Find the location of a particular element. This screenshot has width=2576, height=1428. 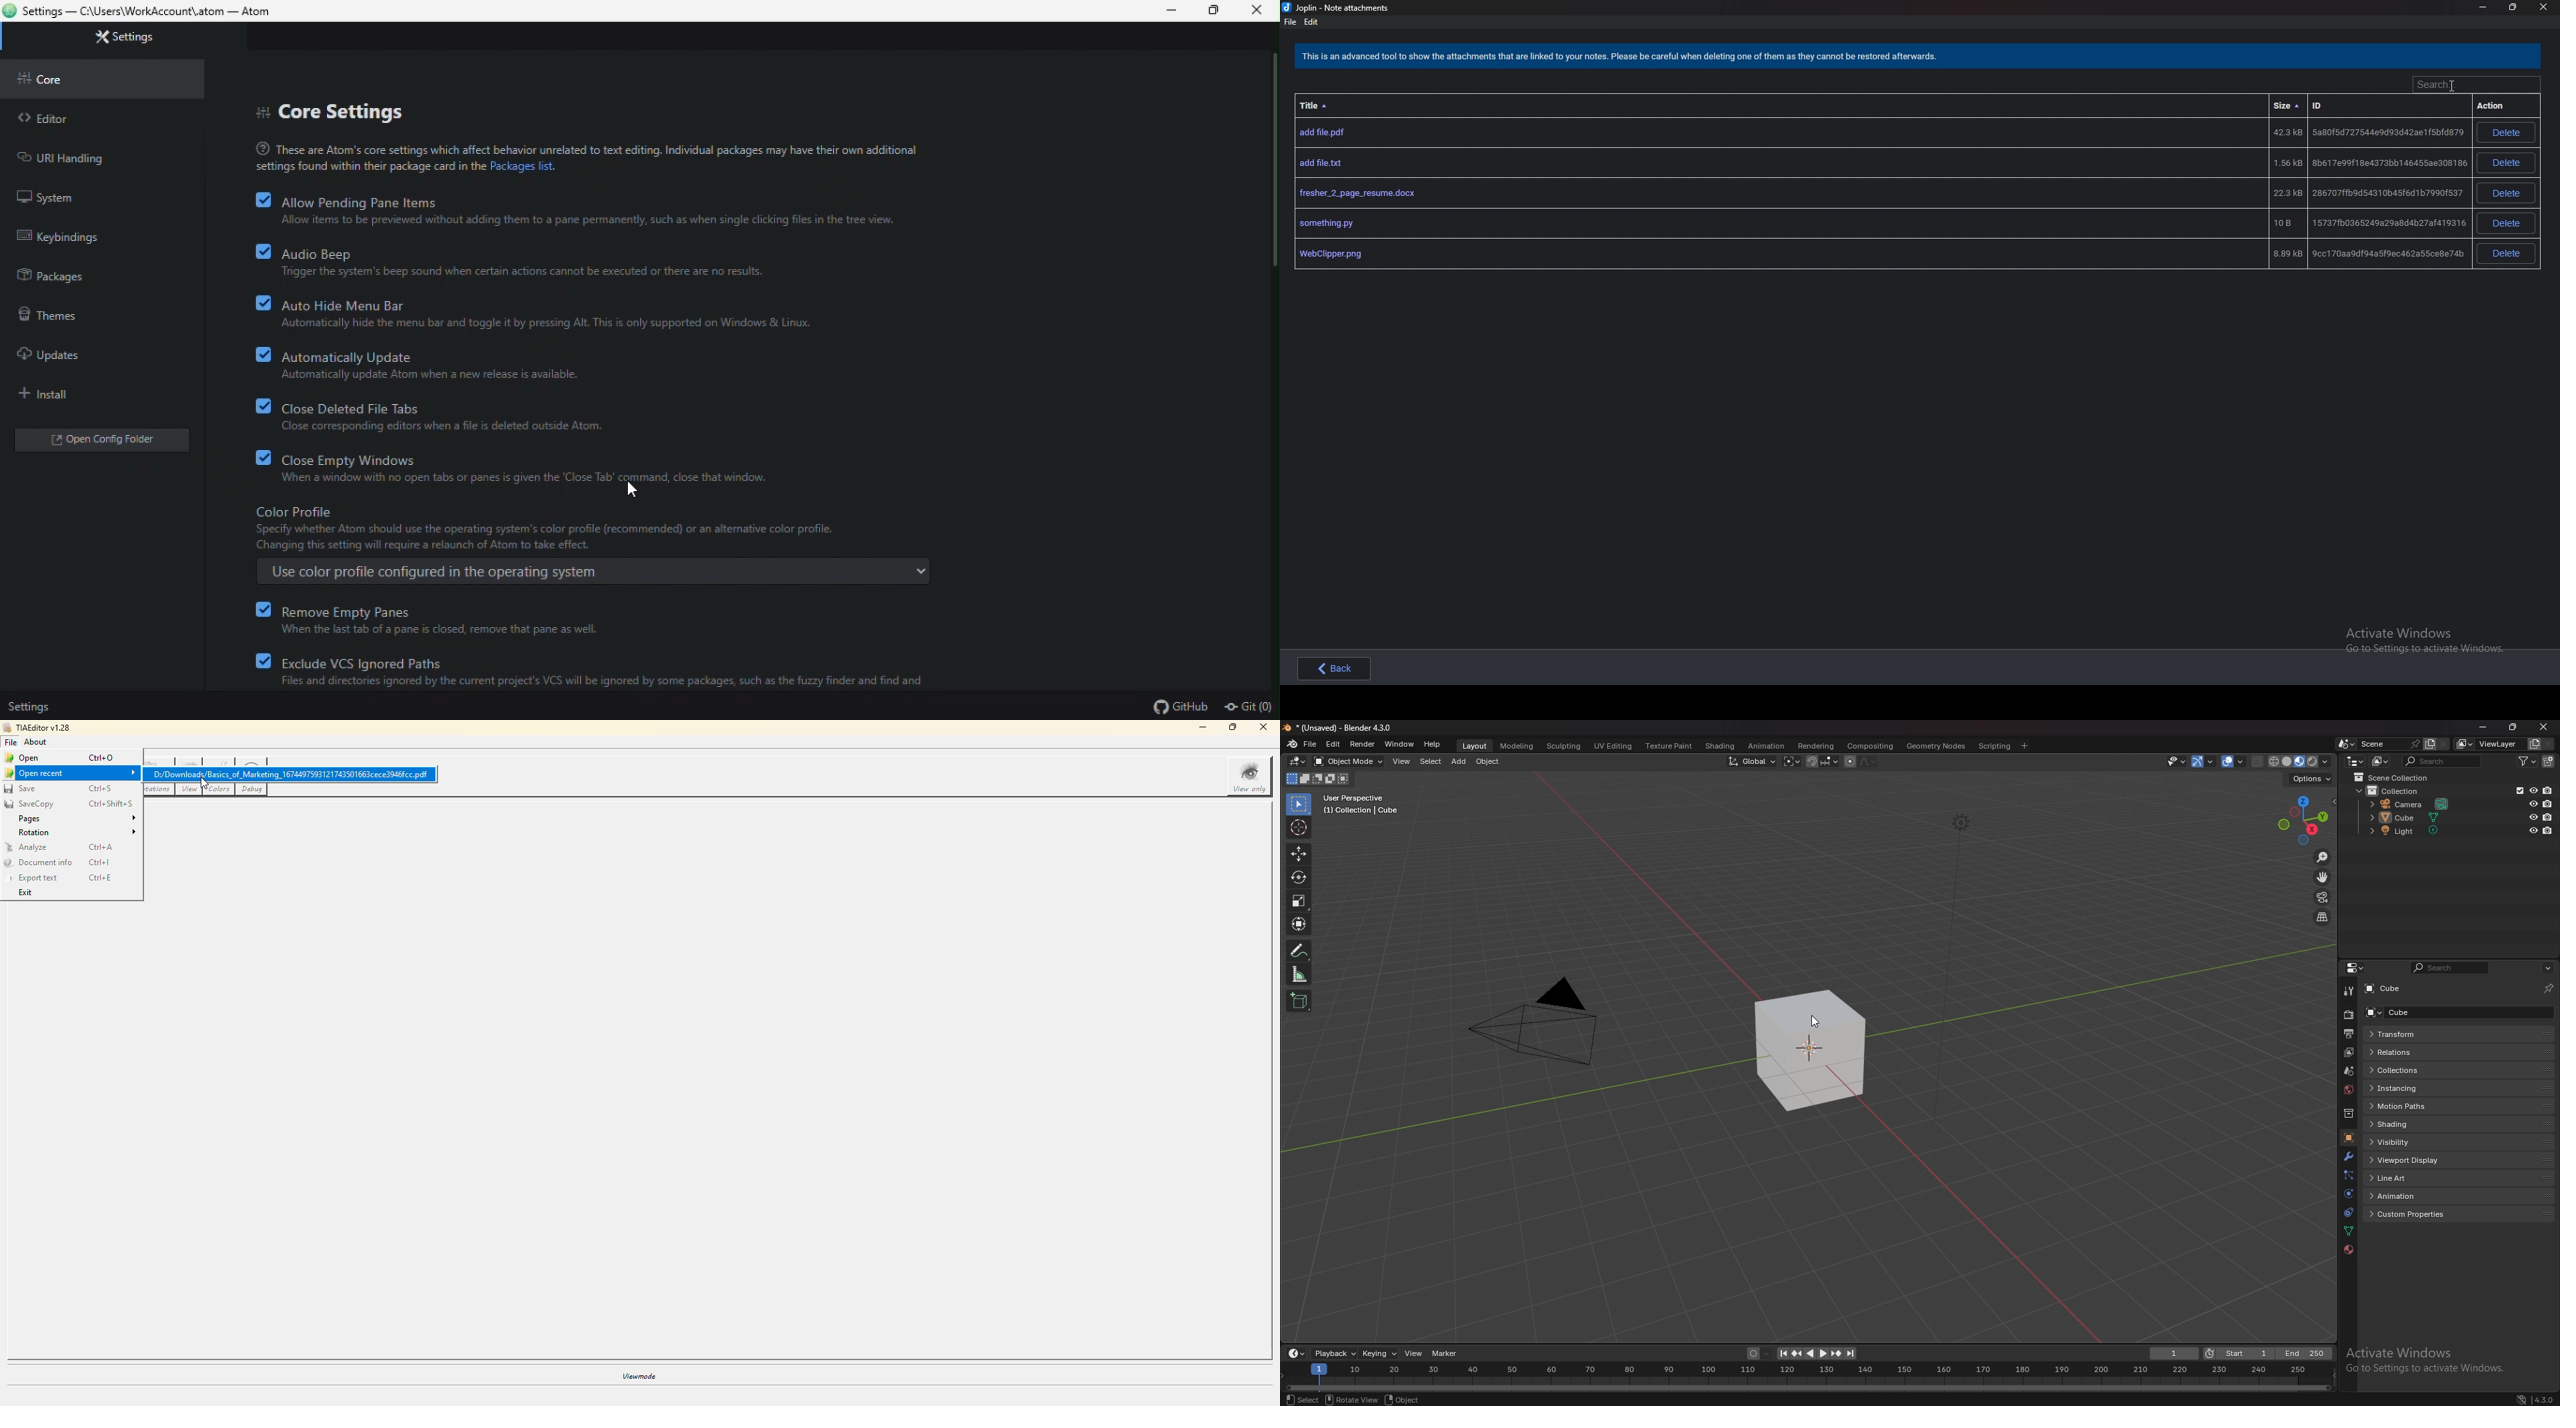

filter is located at coordinates (2527, 761).